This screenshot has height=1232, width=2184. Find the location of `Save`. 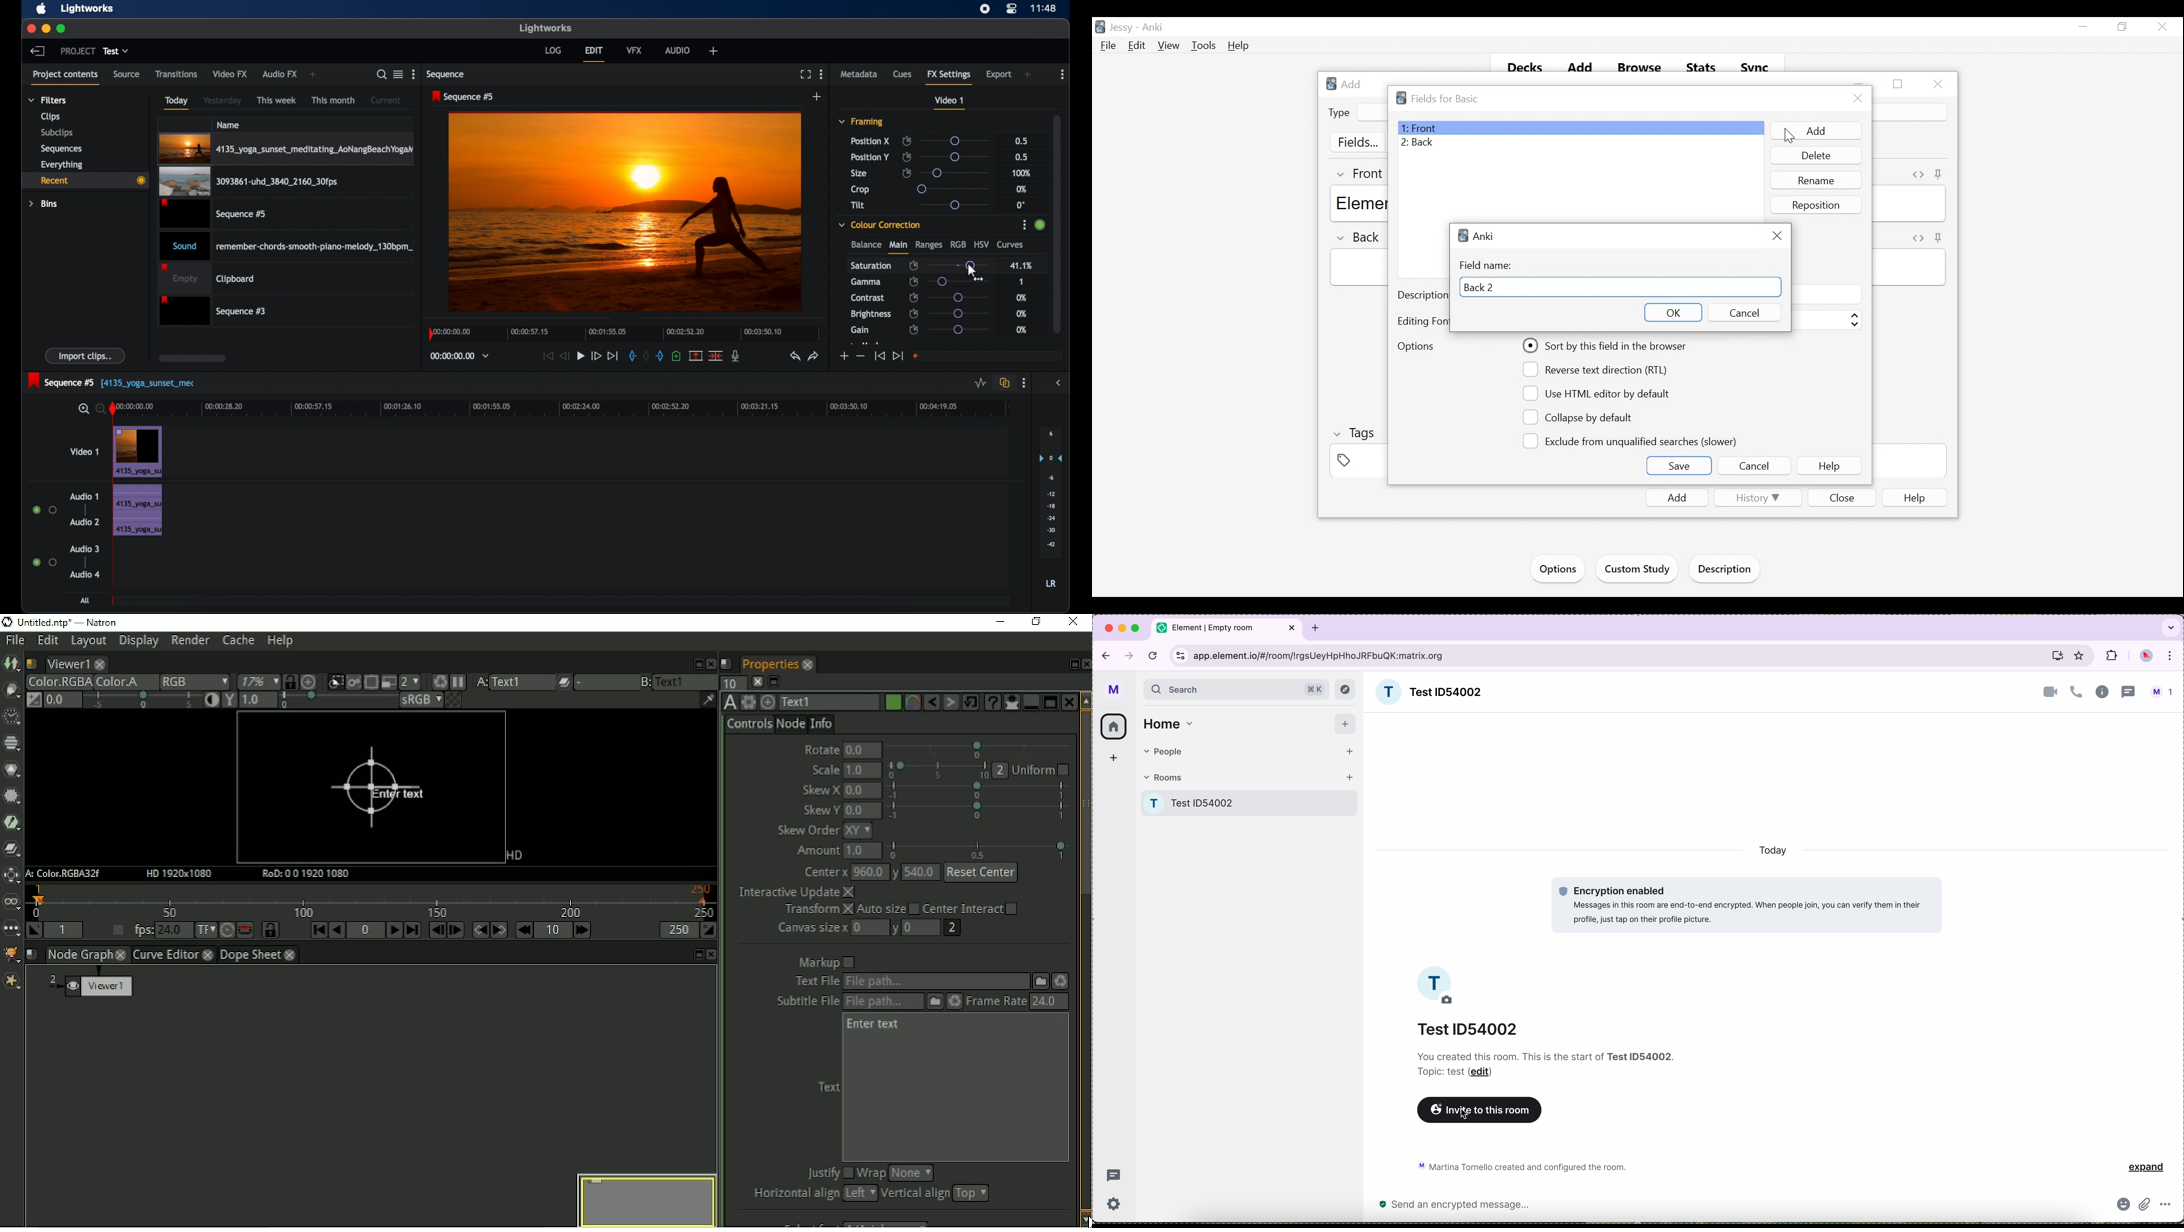

Save is located at coordinates (1680, 466).